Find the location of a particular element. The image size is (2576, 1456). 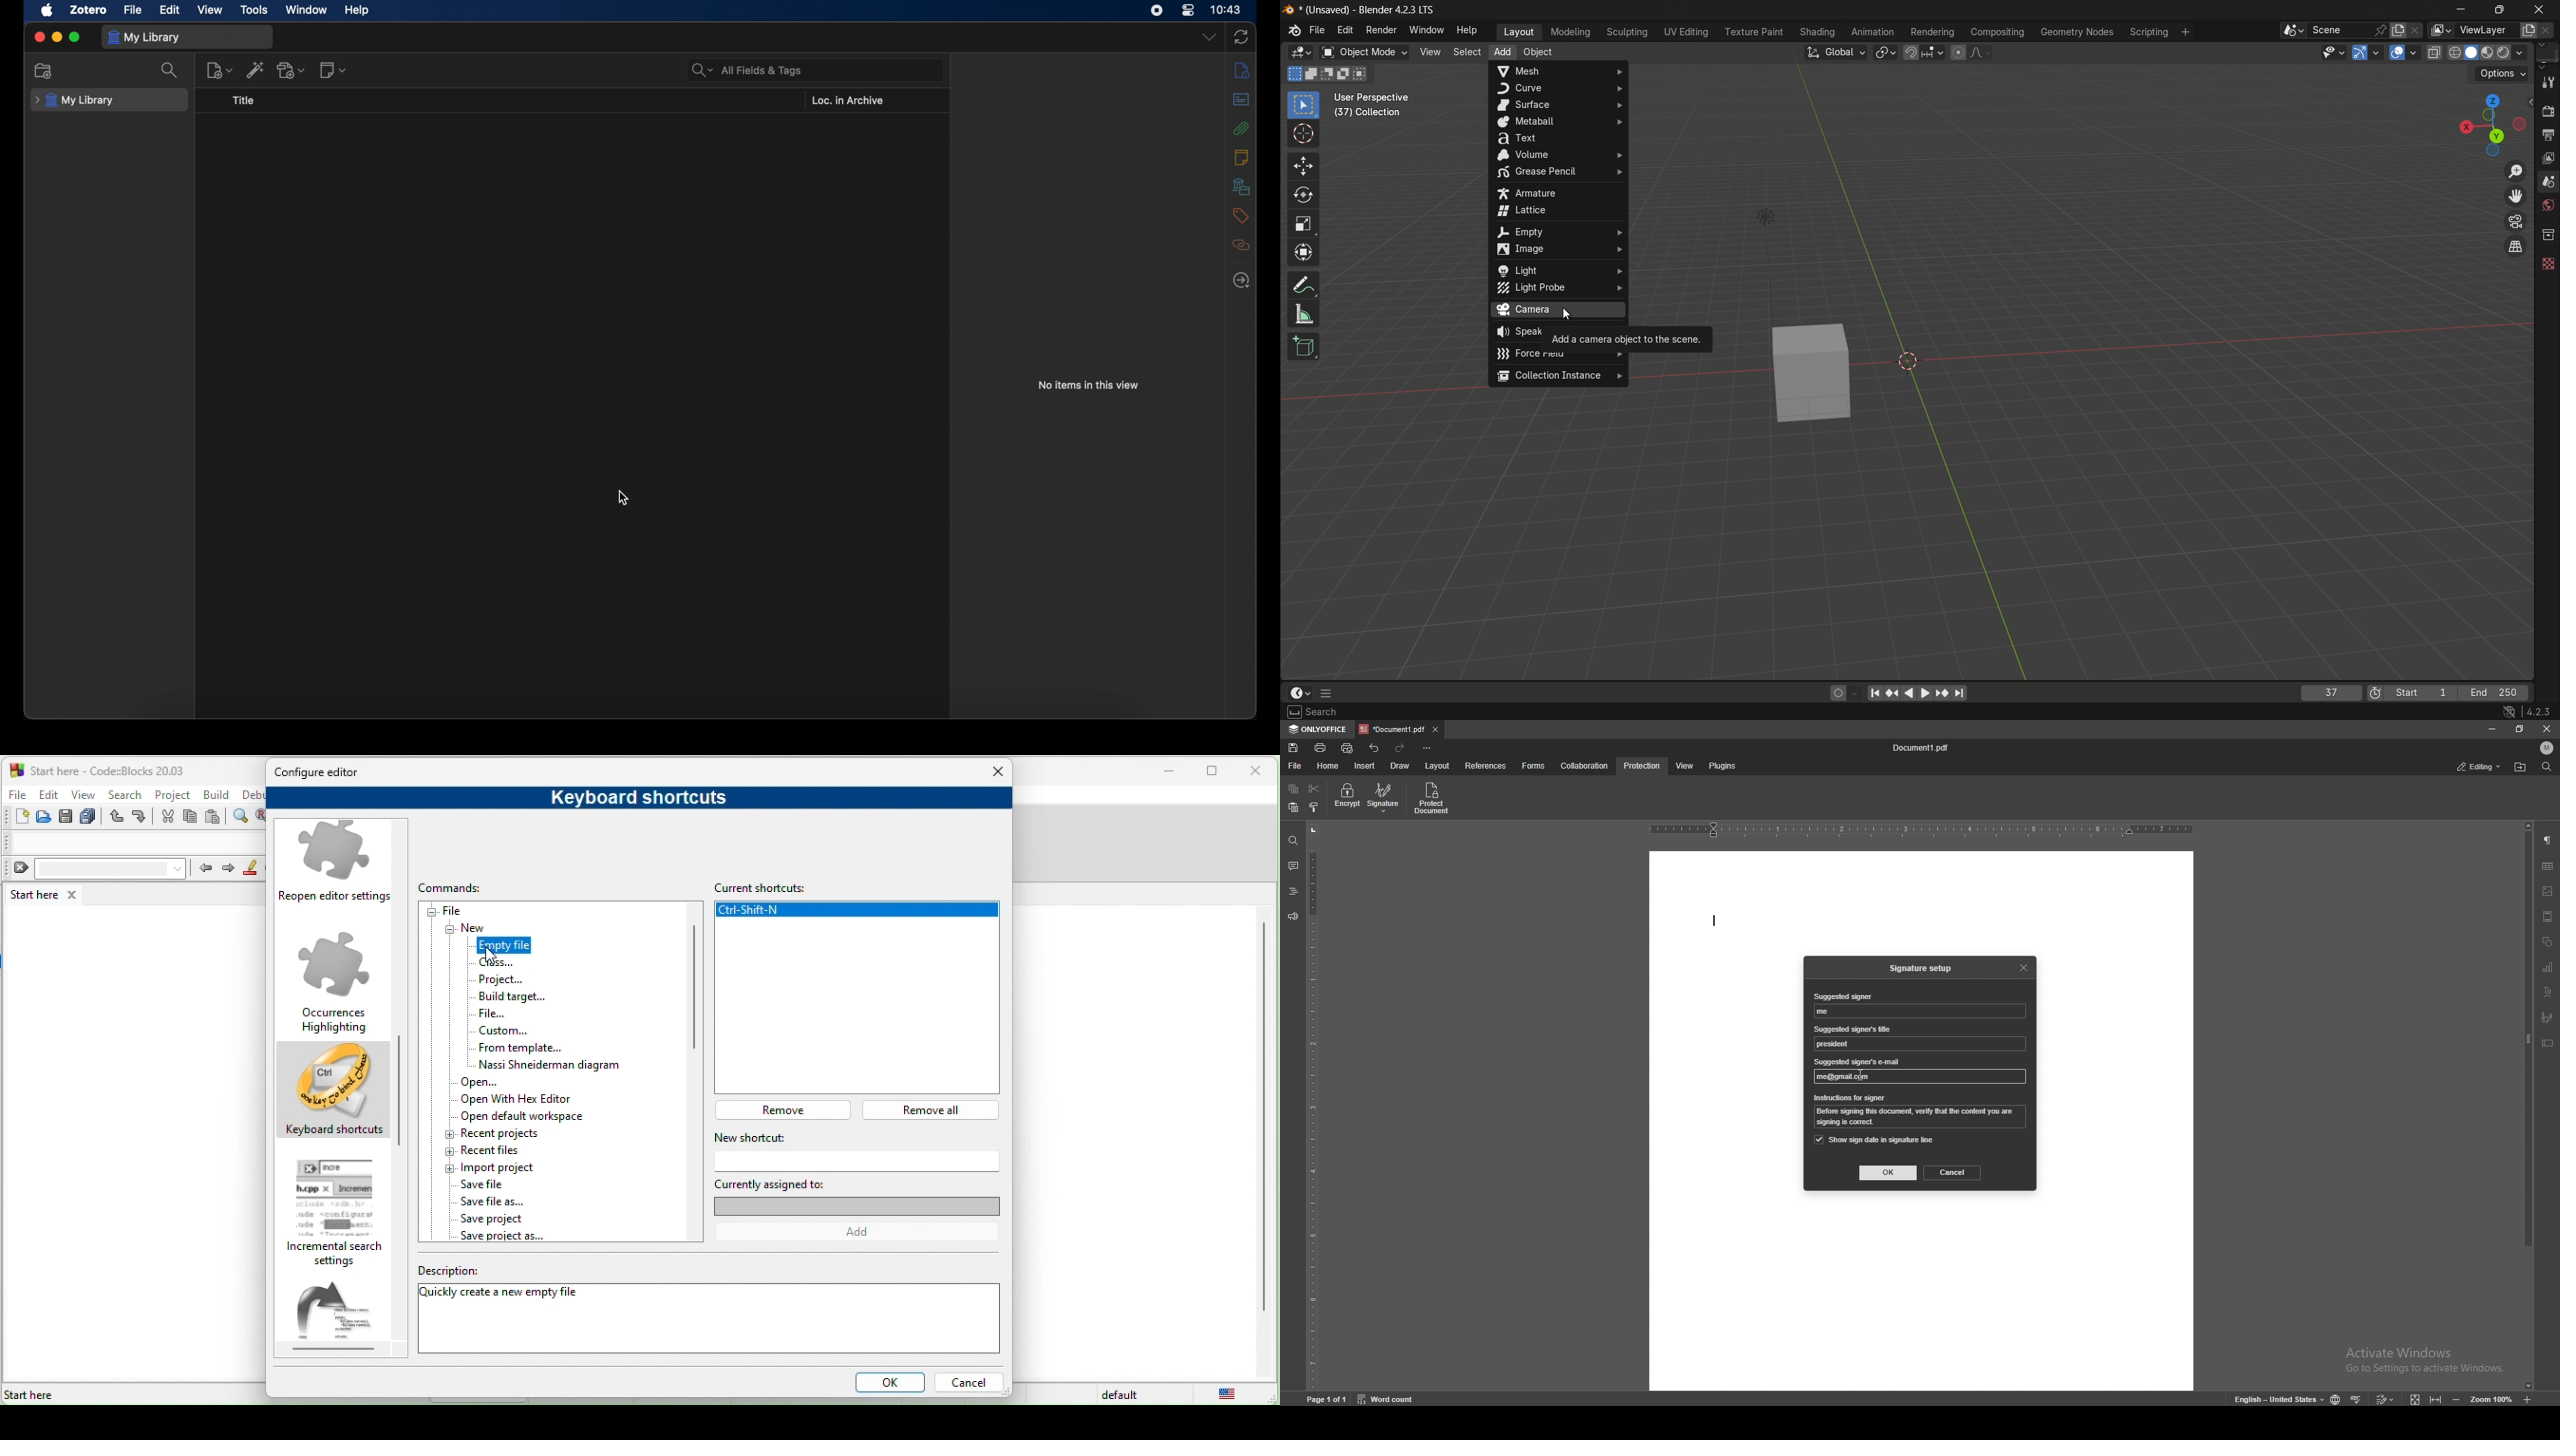

build target is located at coordinates (513, 997).